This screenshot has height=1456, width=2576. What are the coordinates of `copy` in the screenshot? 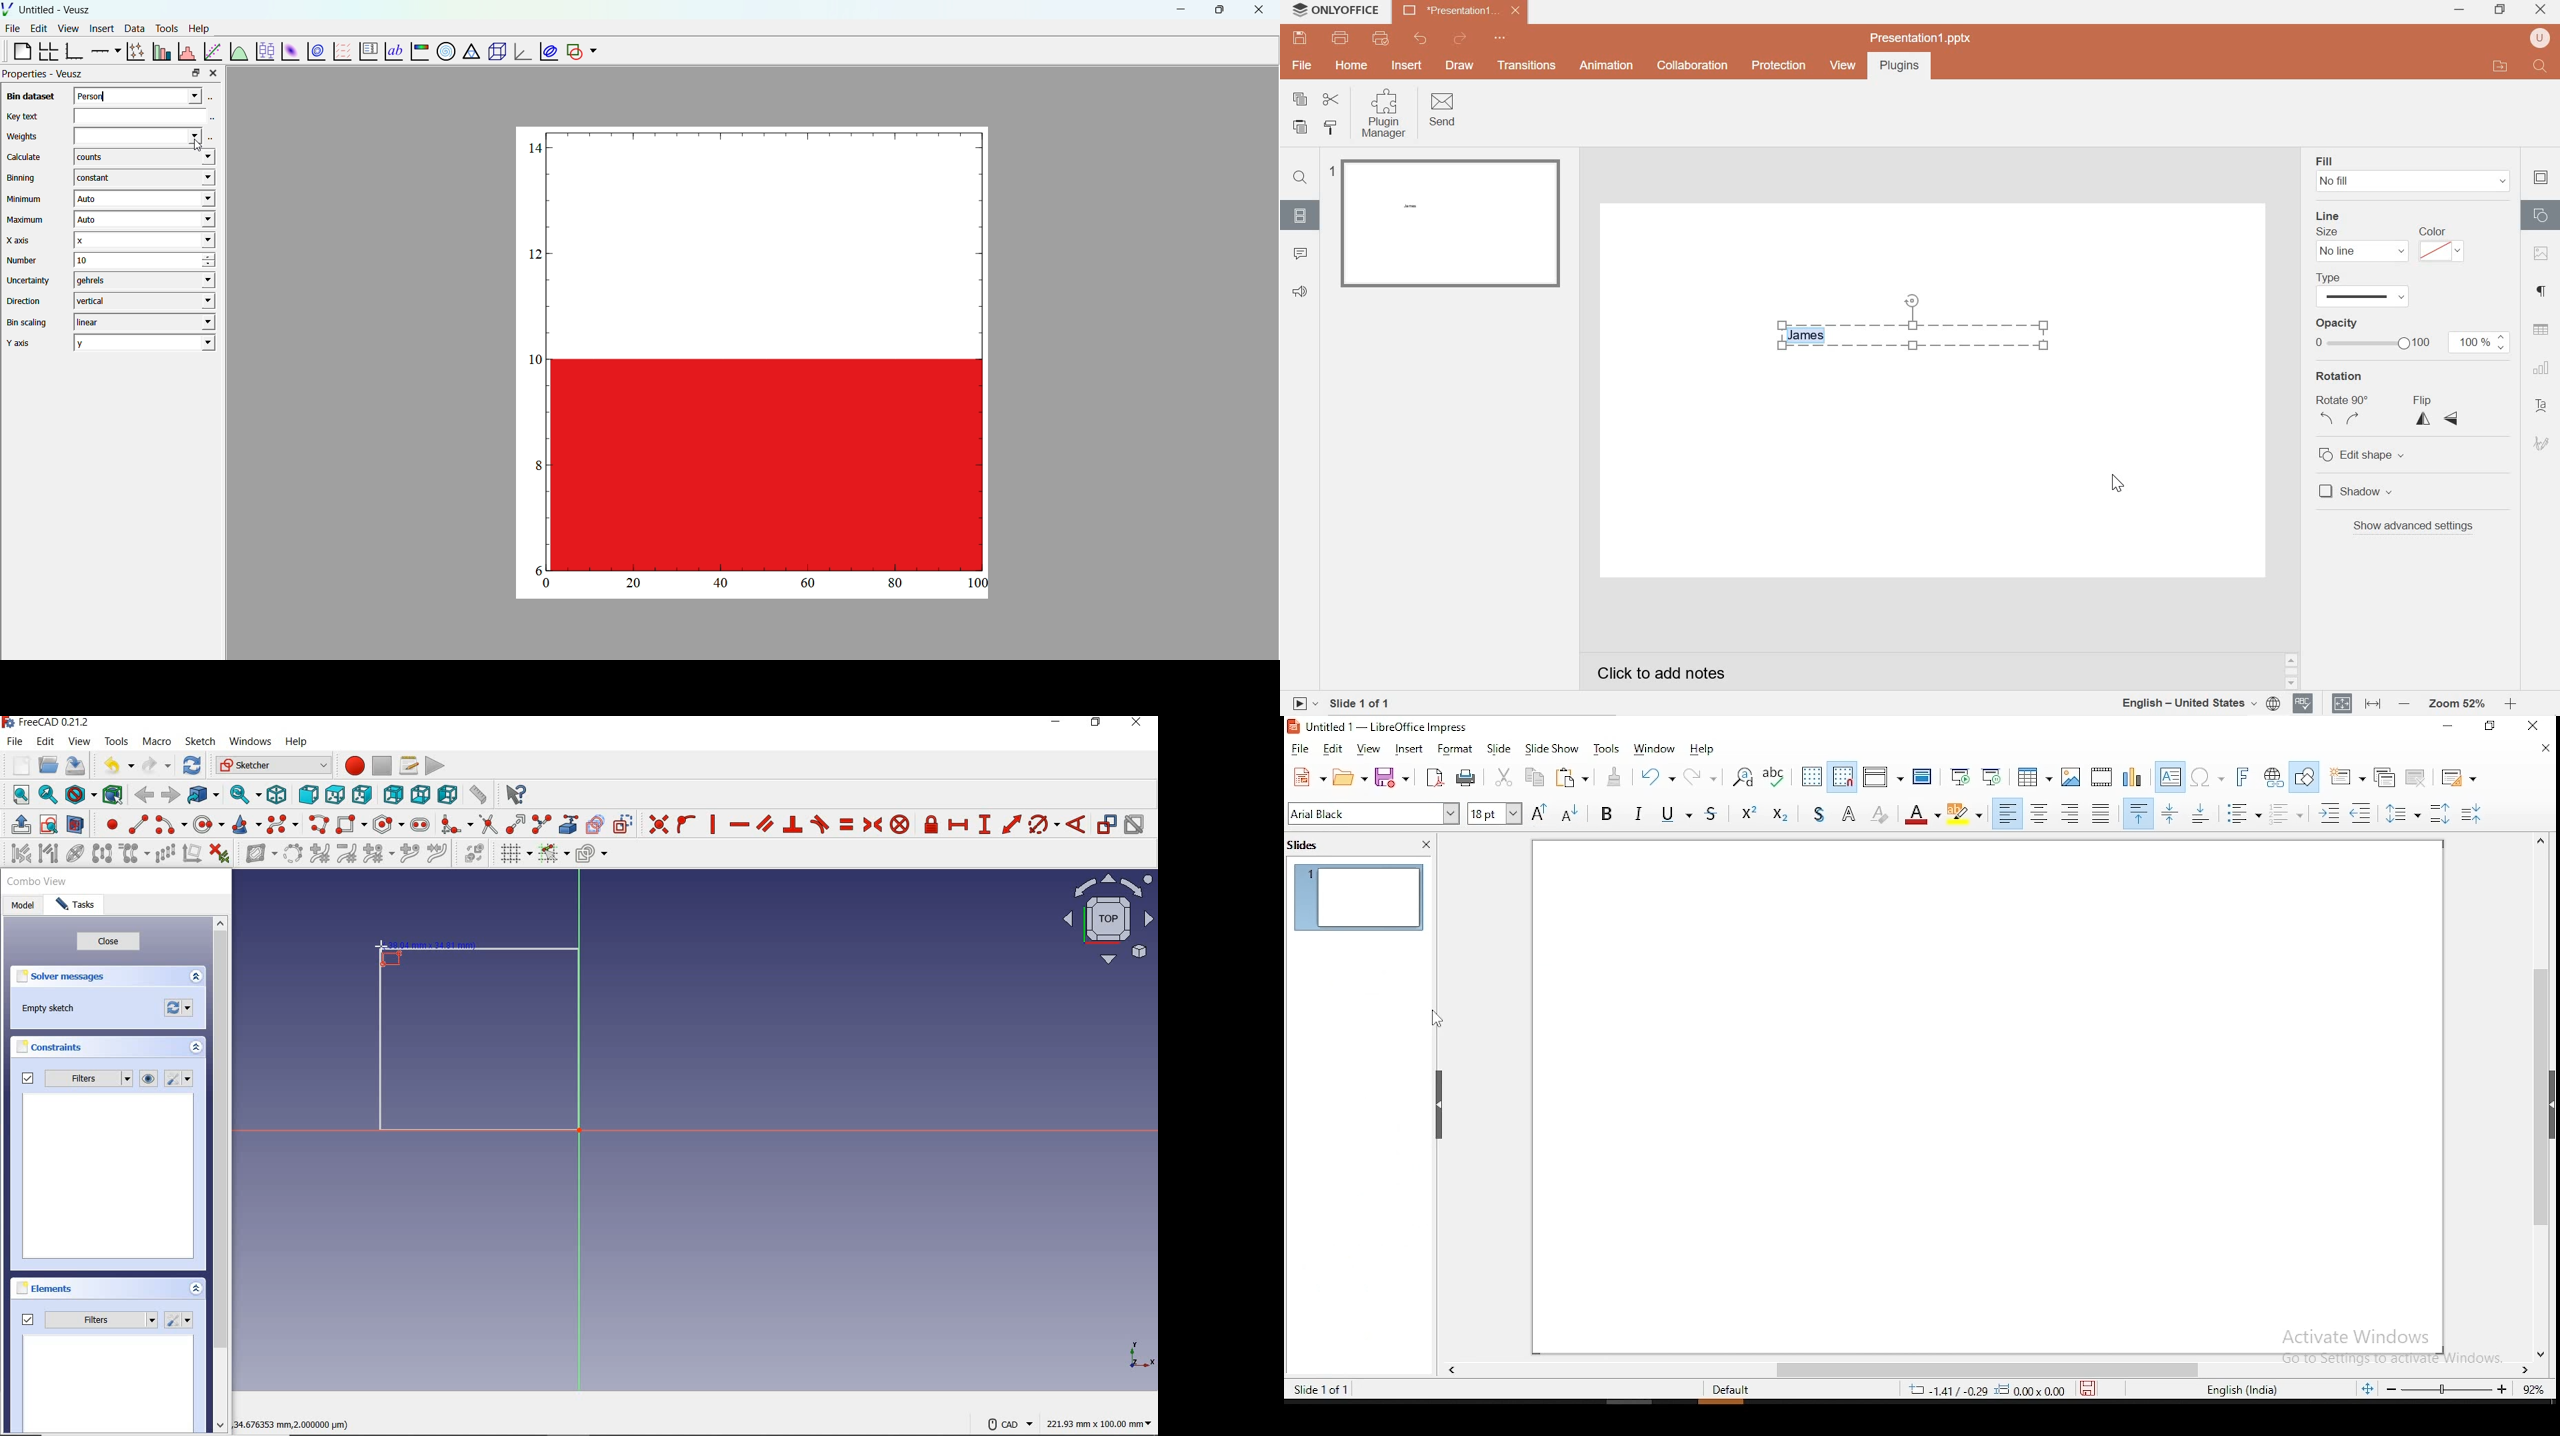 It's located at (1535, 779).